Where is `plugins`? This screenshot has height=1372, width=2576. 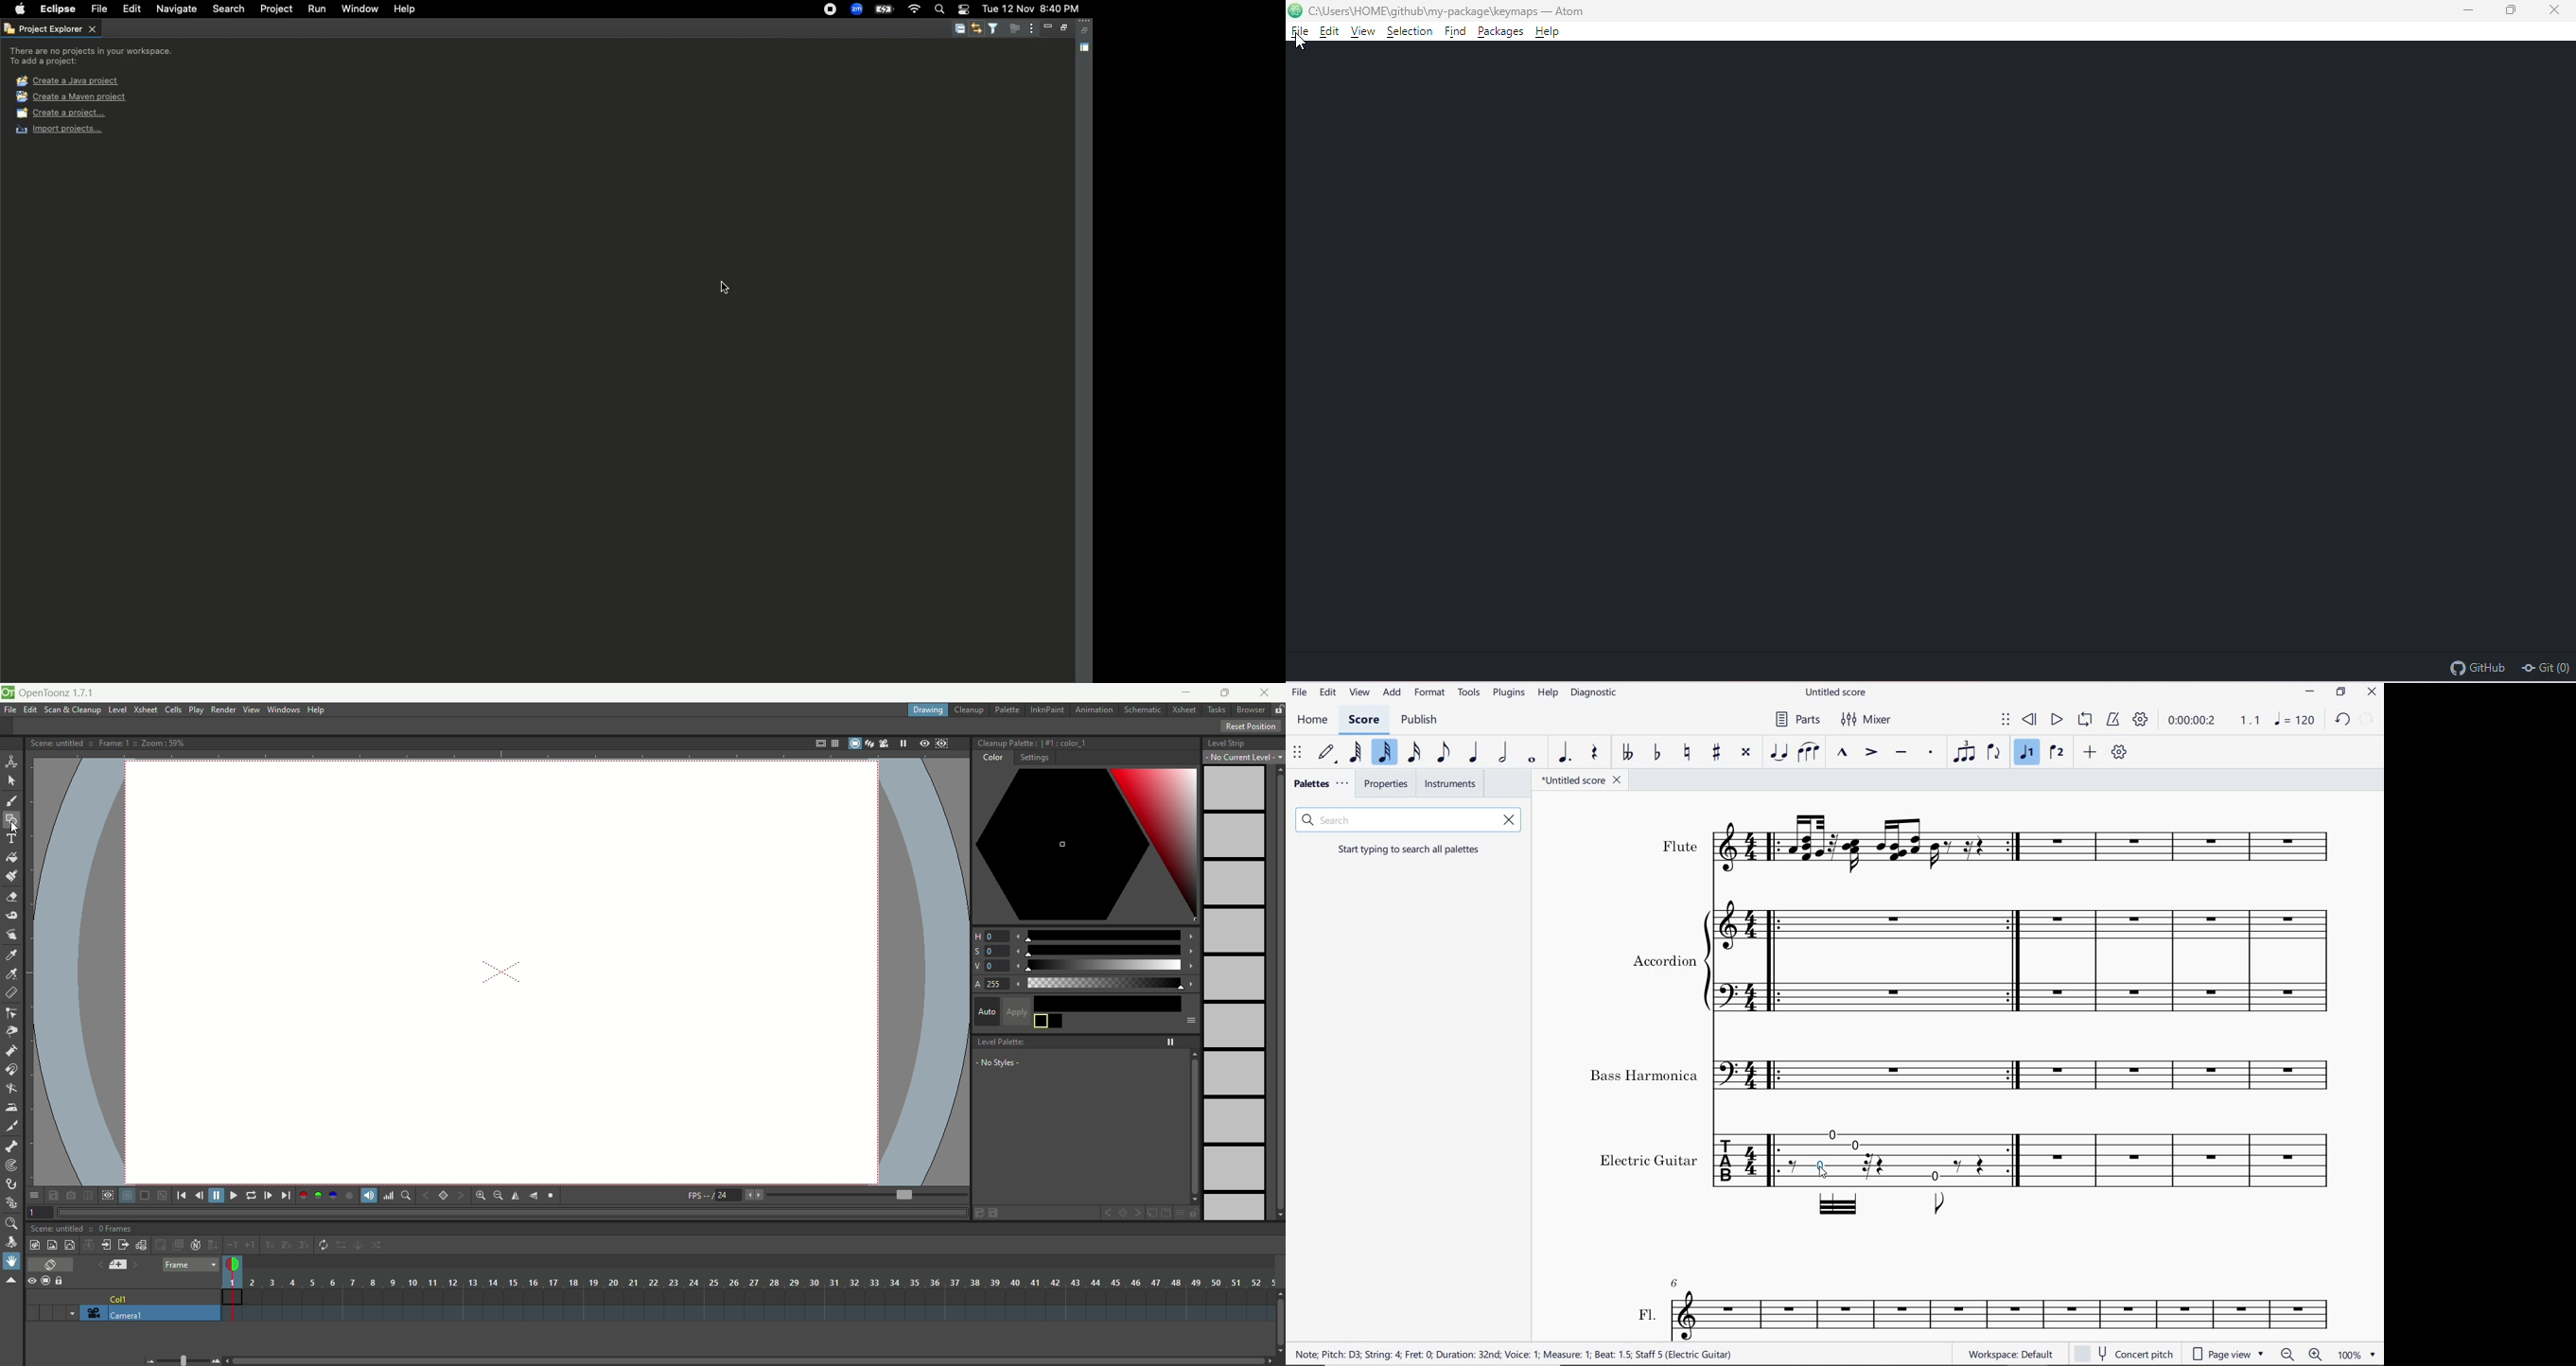 plugins is located at coordinates (1507, 693).